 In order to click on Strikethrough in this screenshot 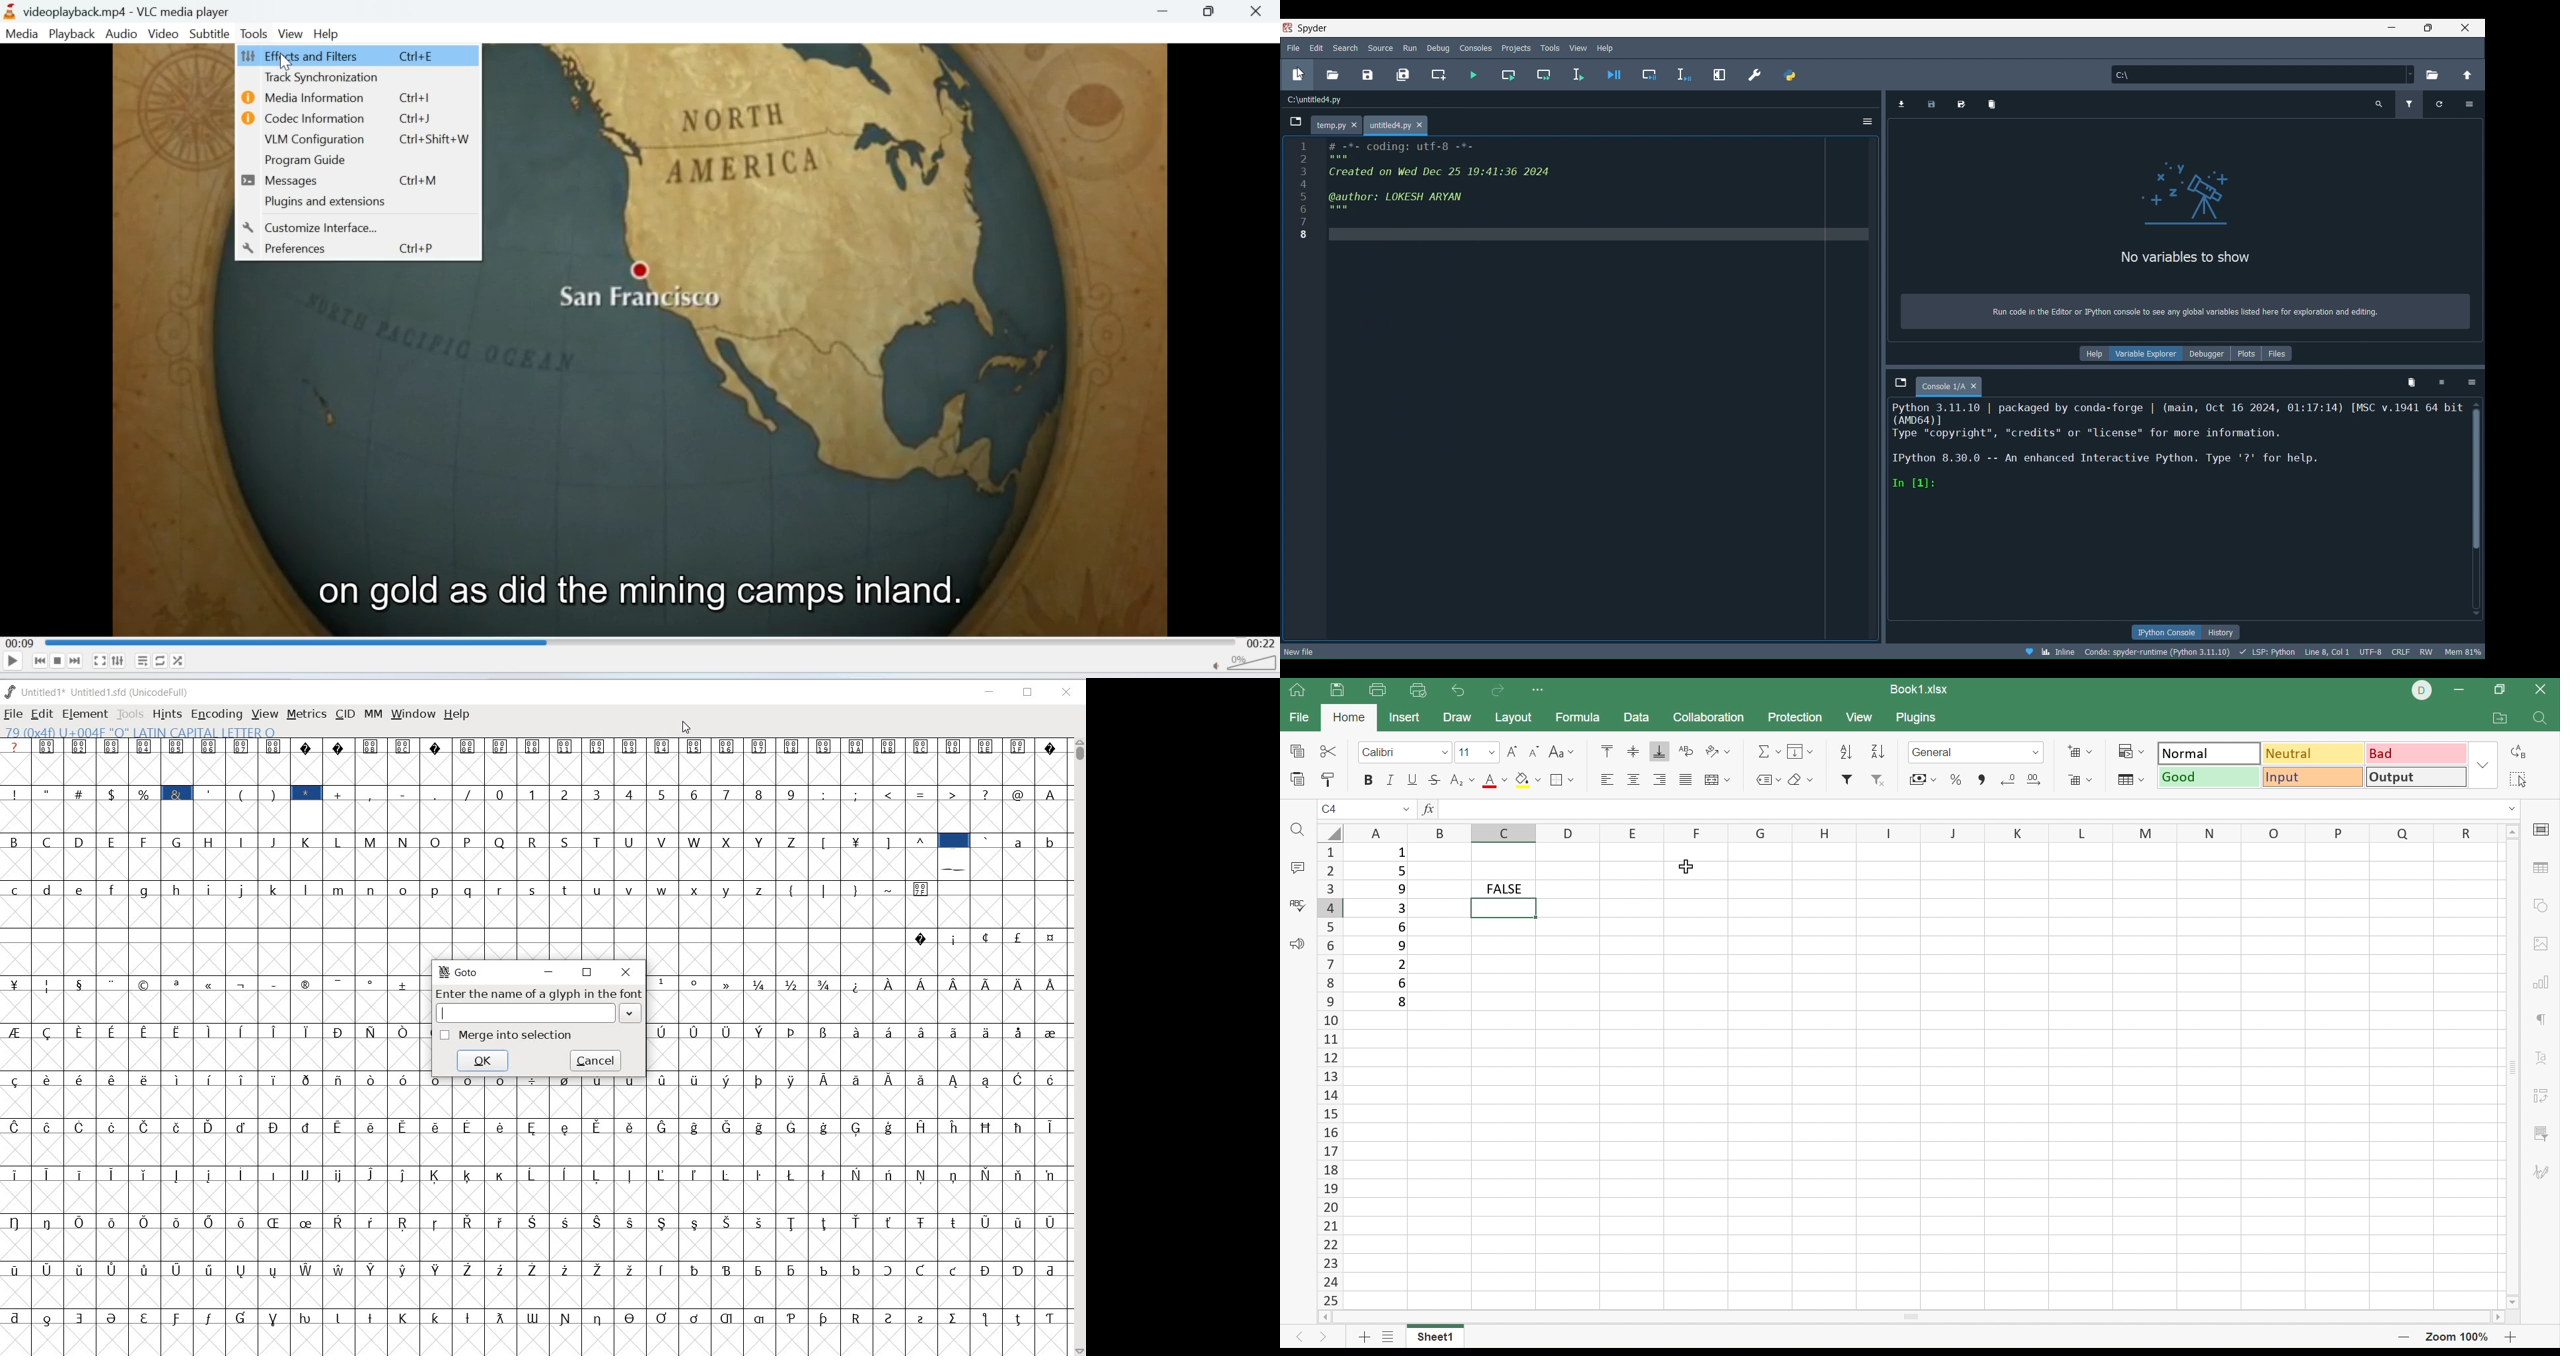, I will do `click(1434, 780)`.